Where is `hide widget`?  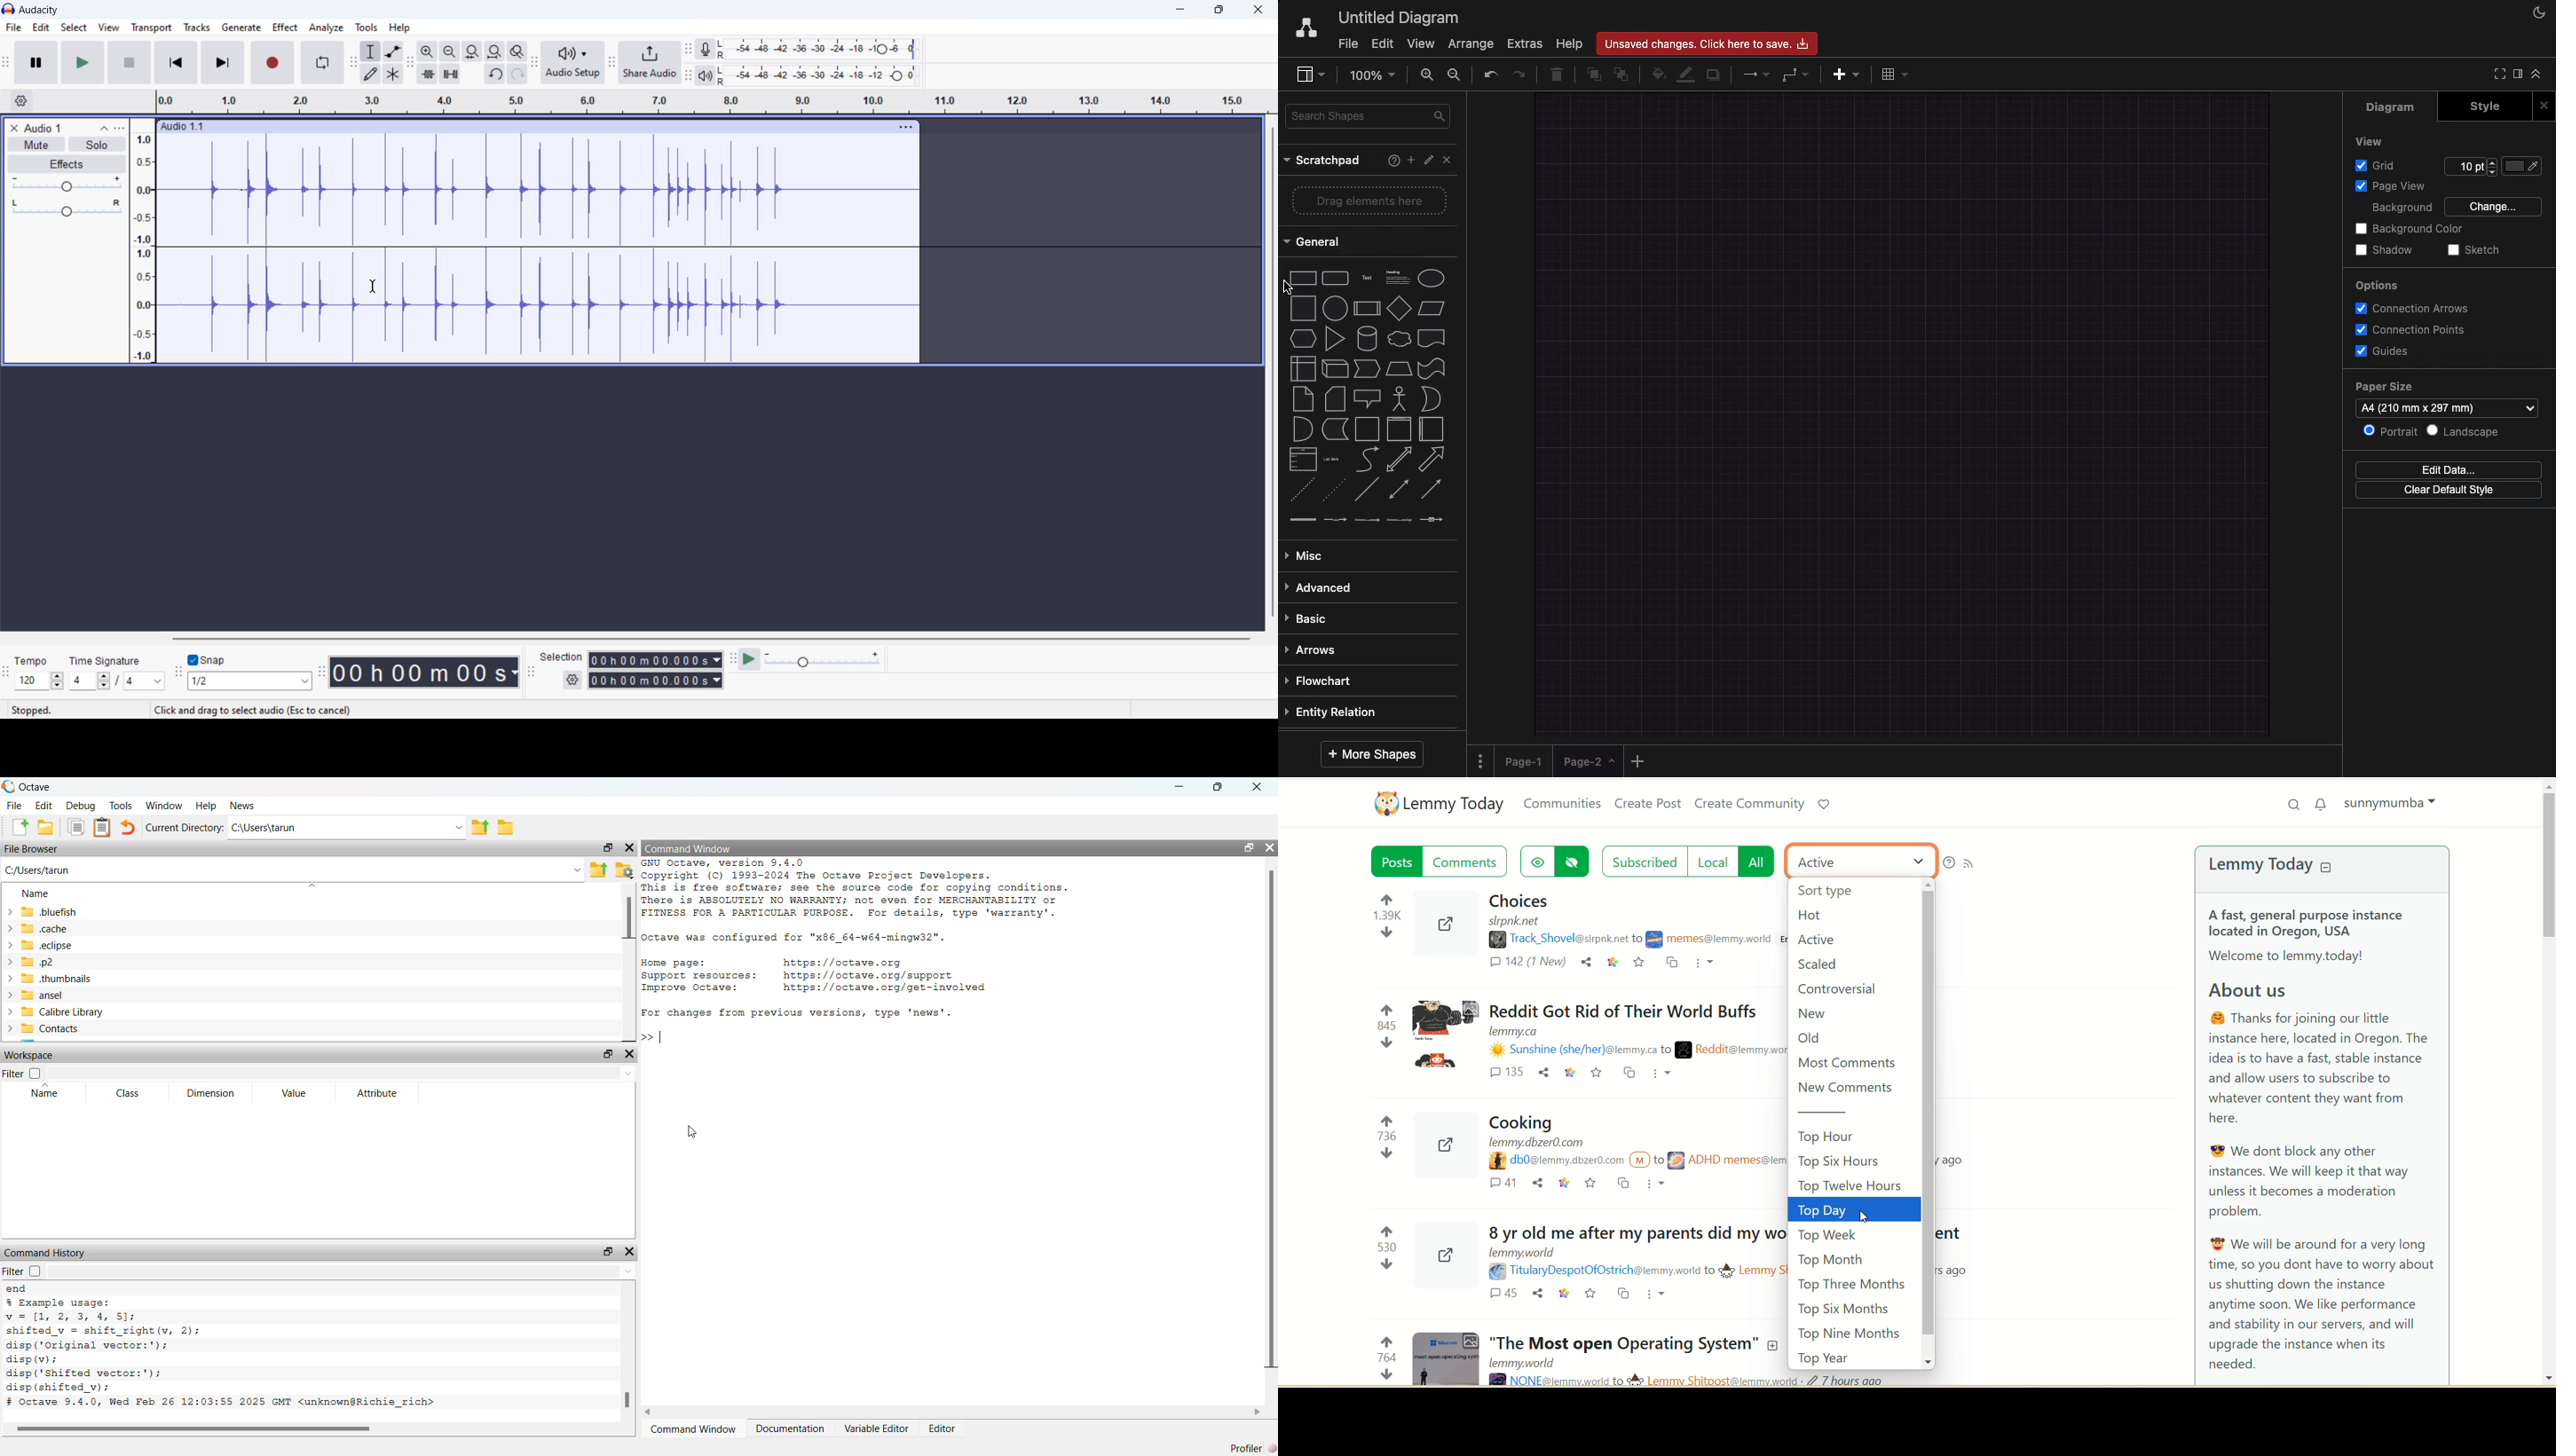 hide widget is located at coordinates (1270, 850).